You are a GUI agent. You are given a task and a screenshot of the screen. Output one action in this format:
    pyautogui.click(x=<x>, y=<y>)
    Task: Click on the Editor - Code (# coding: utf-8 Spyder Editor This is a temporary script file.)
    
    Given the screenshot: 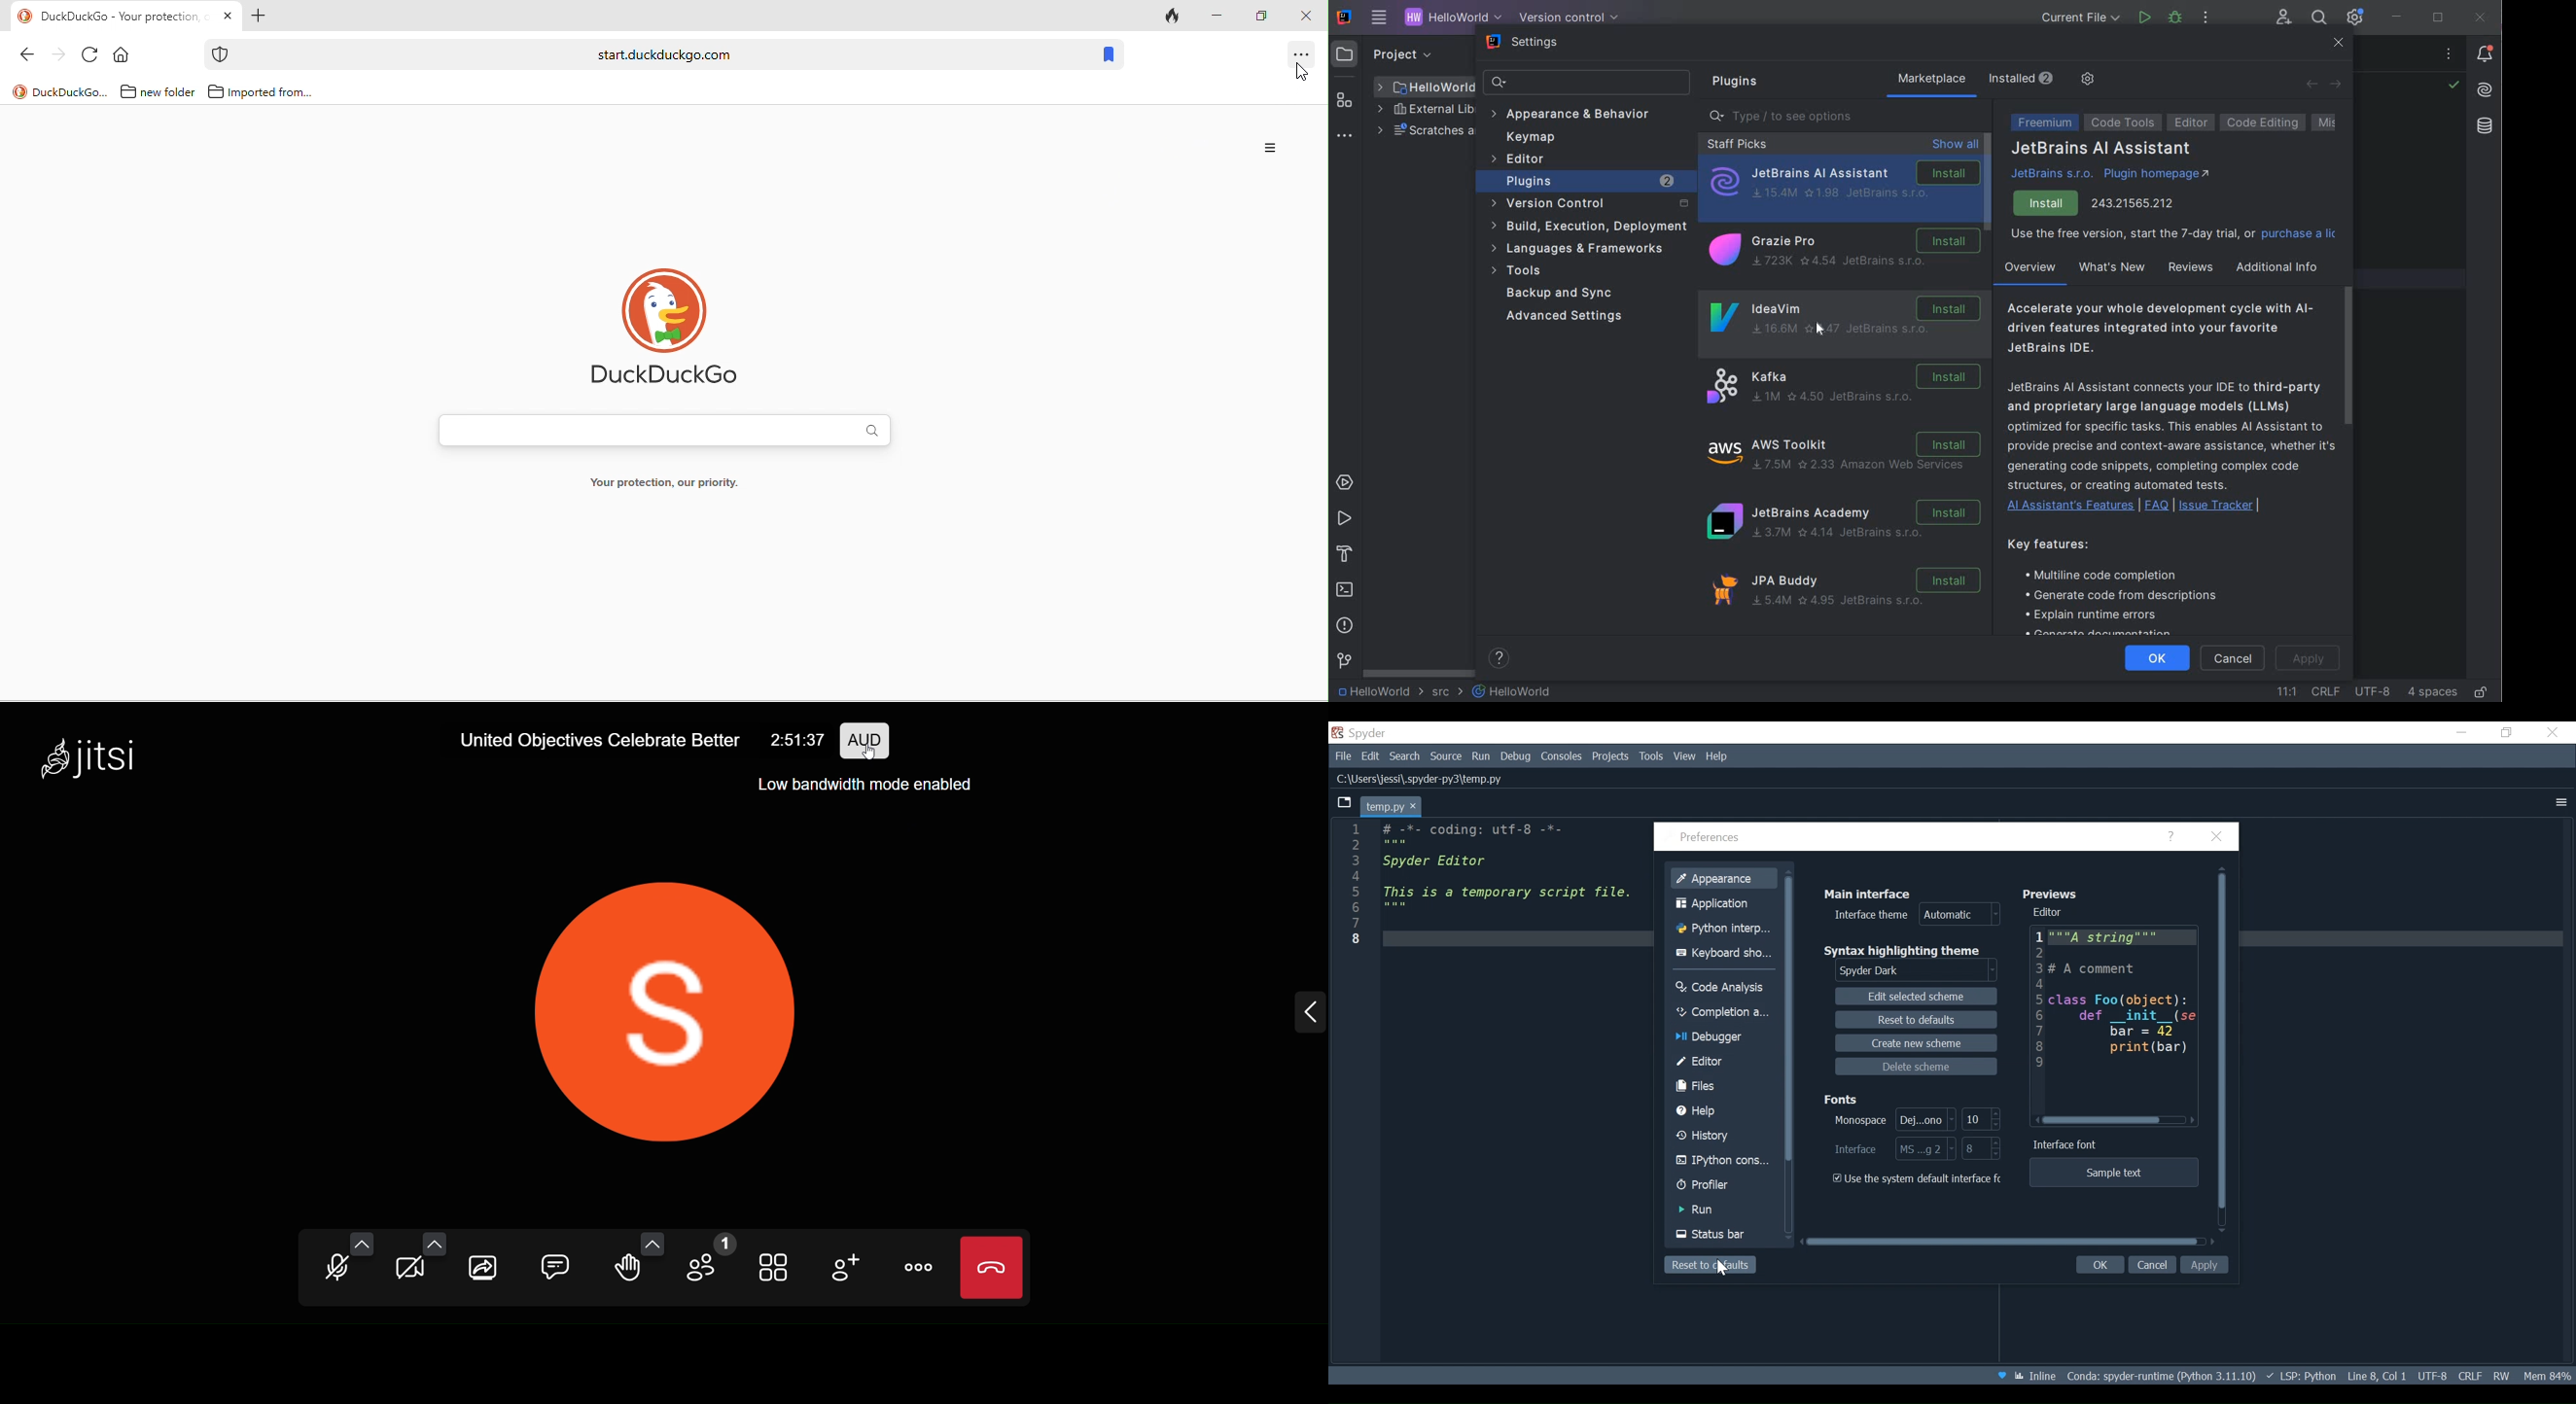 What is the action you would take?
    pyautogui.click(x=1503, y=885)
    